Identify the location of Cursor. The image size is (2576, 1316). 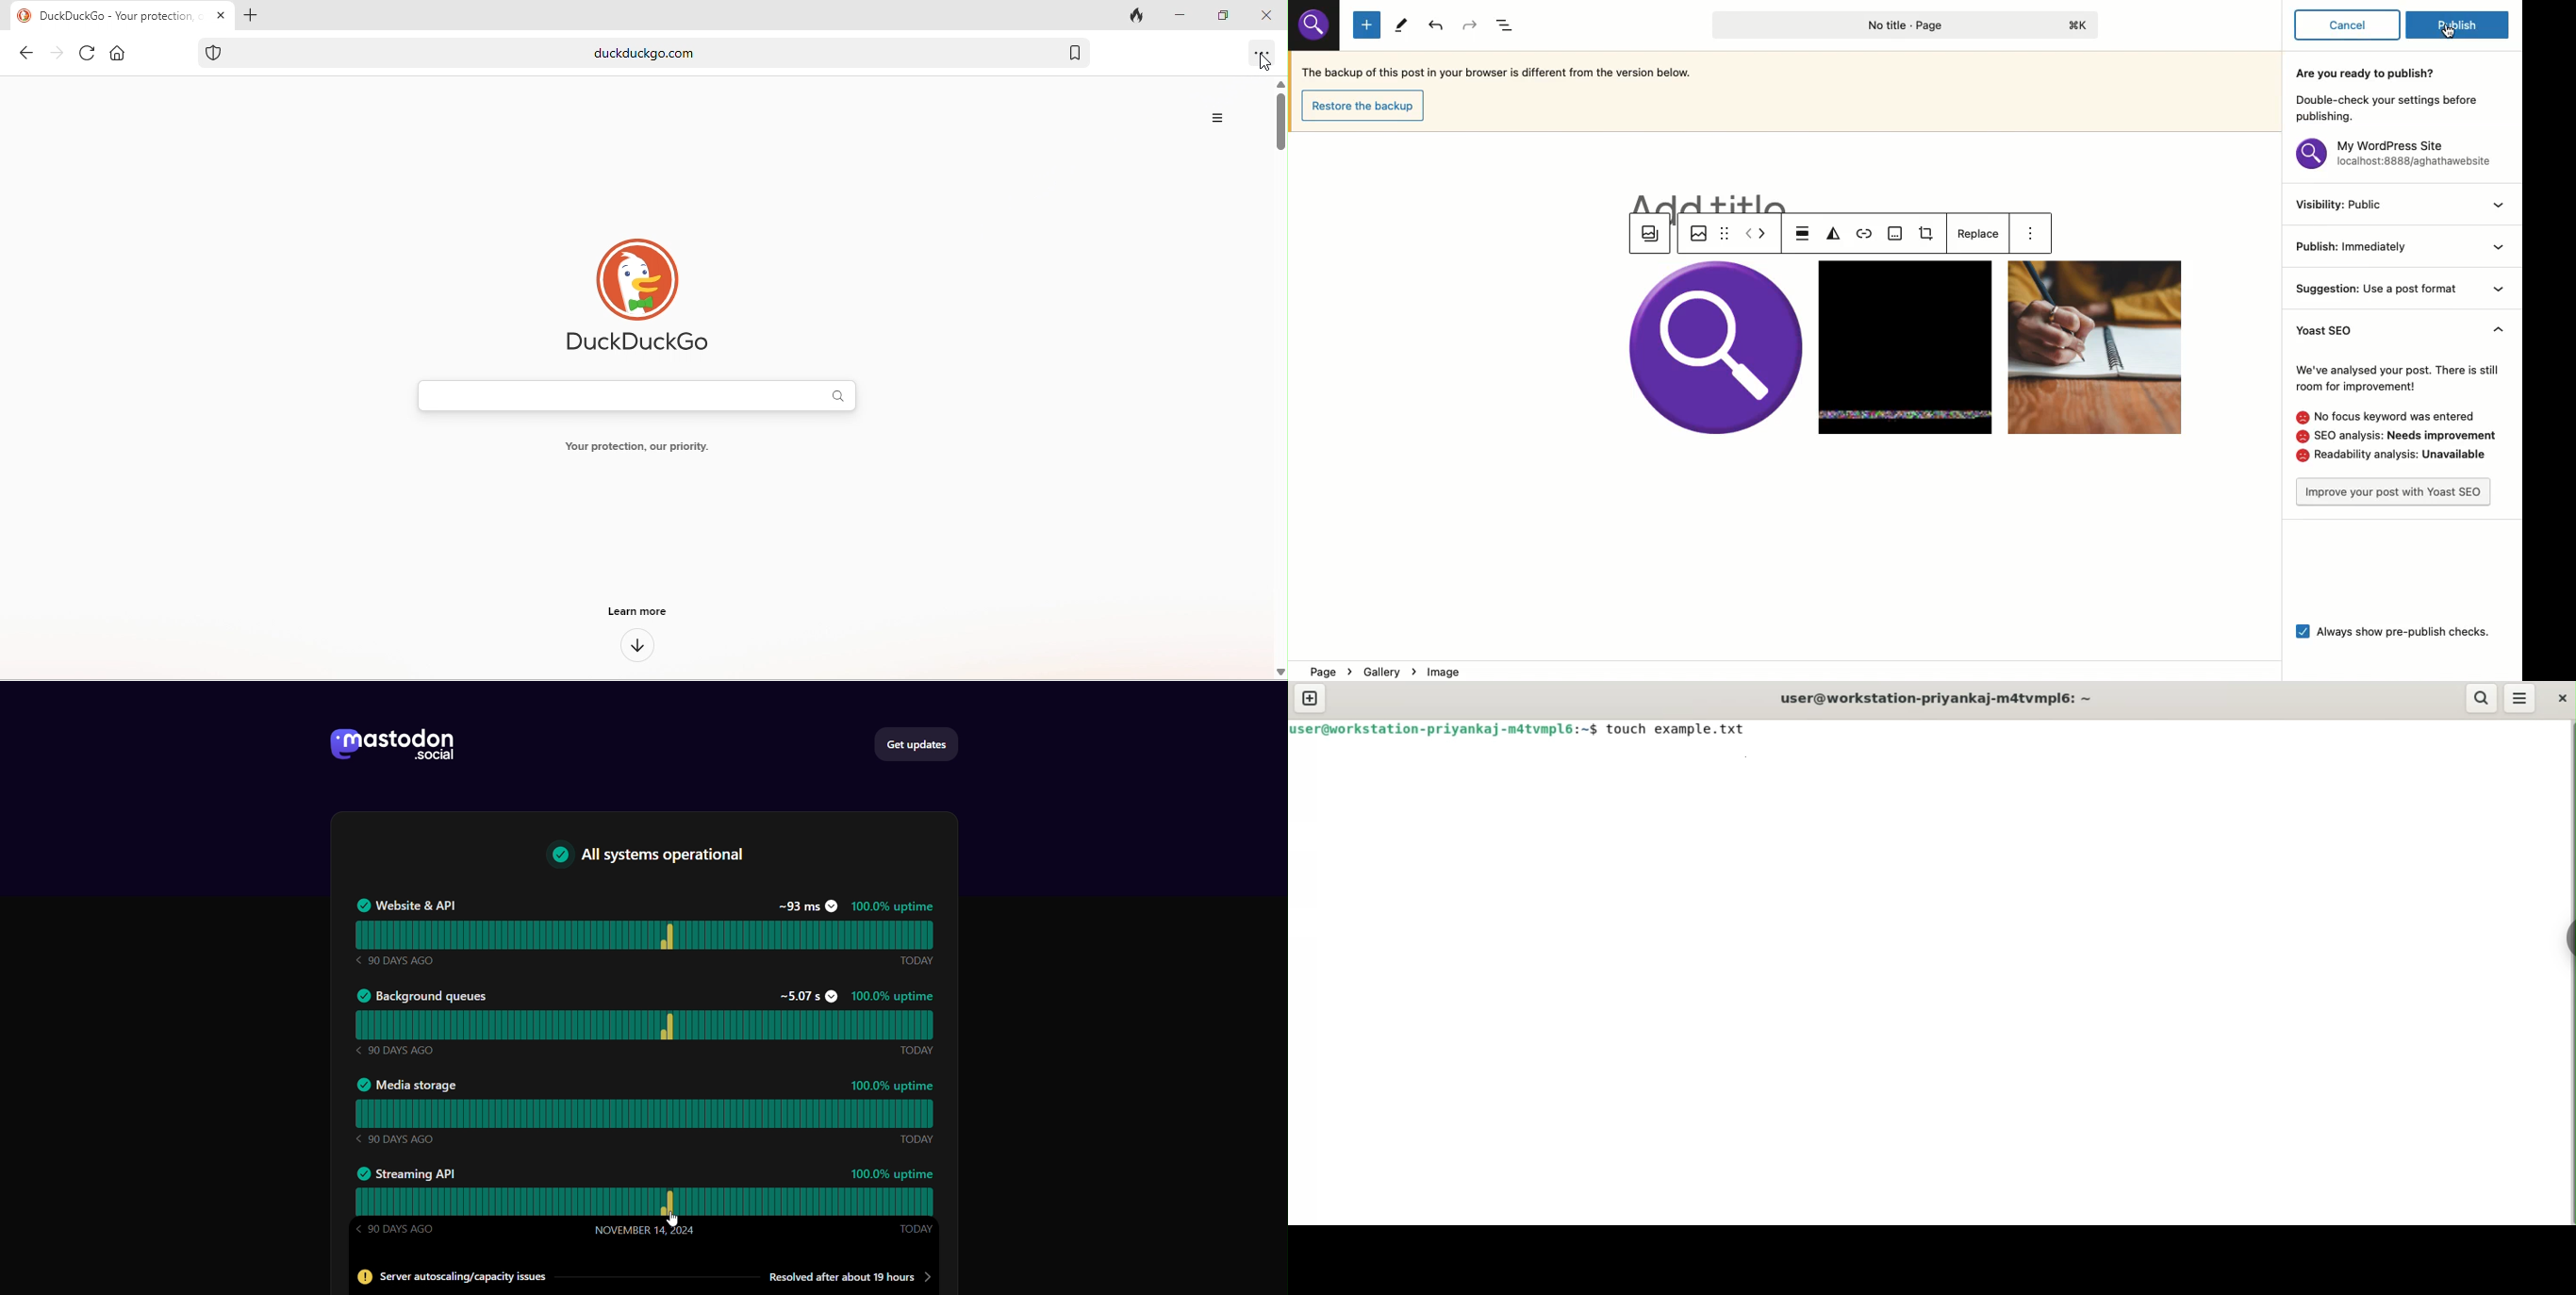
(674, 1220).